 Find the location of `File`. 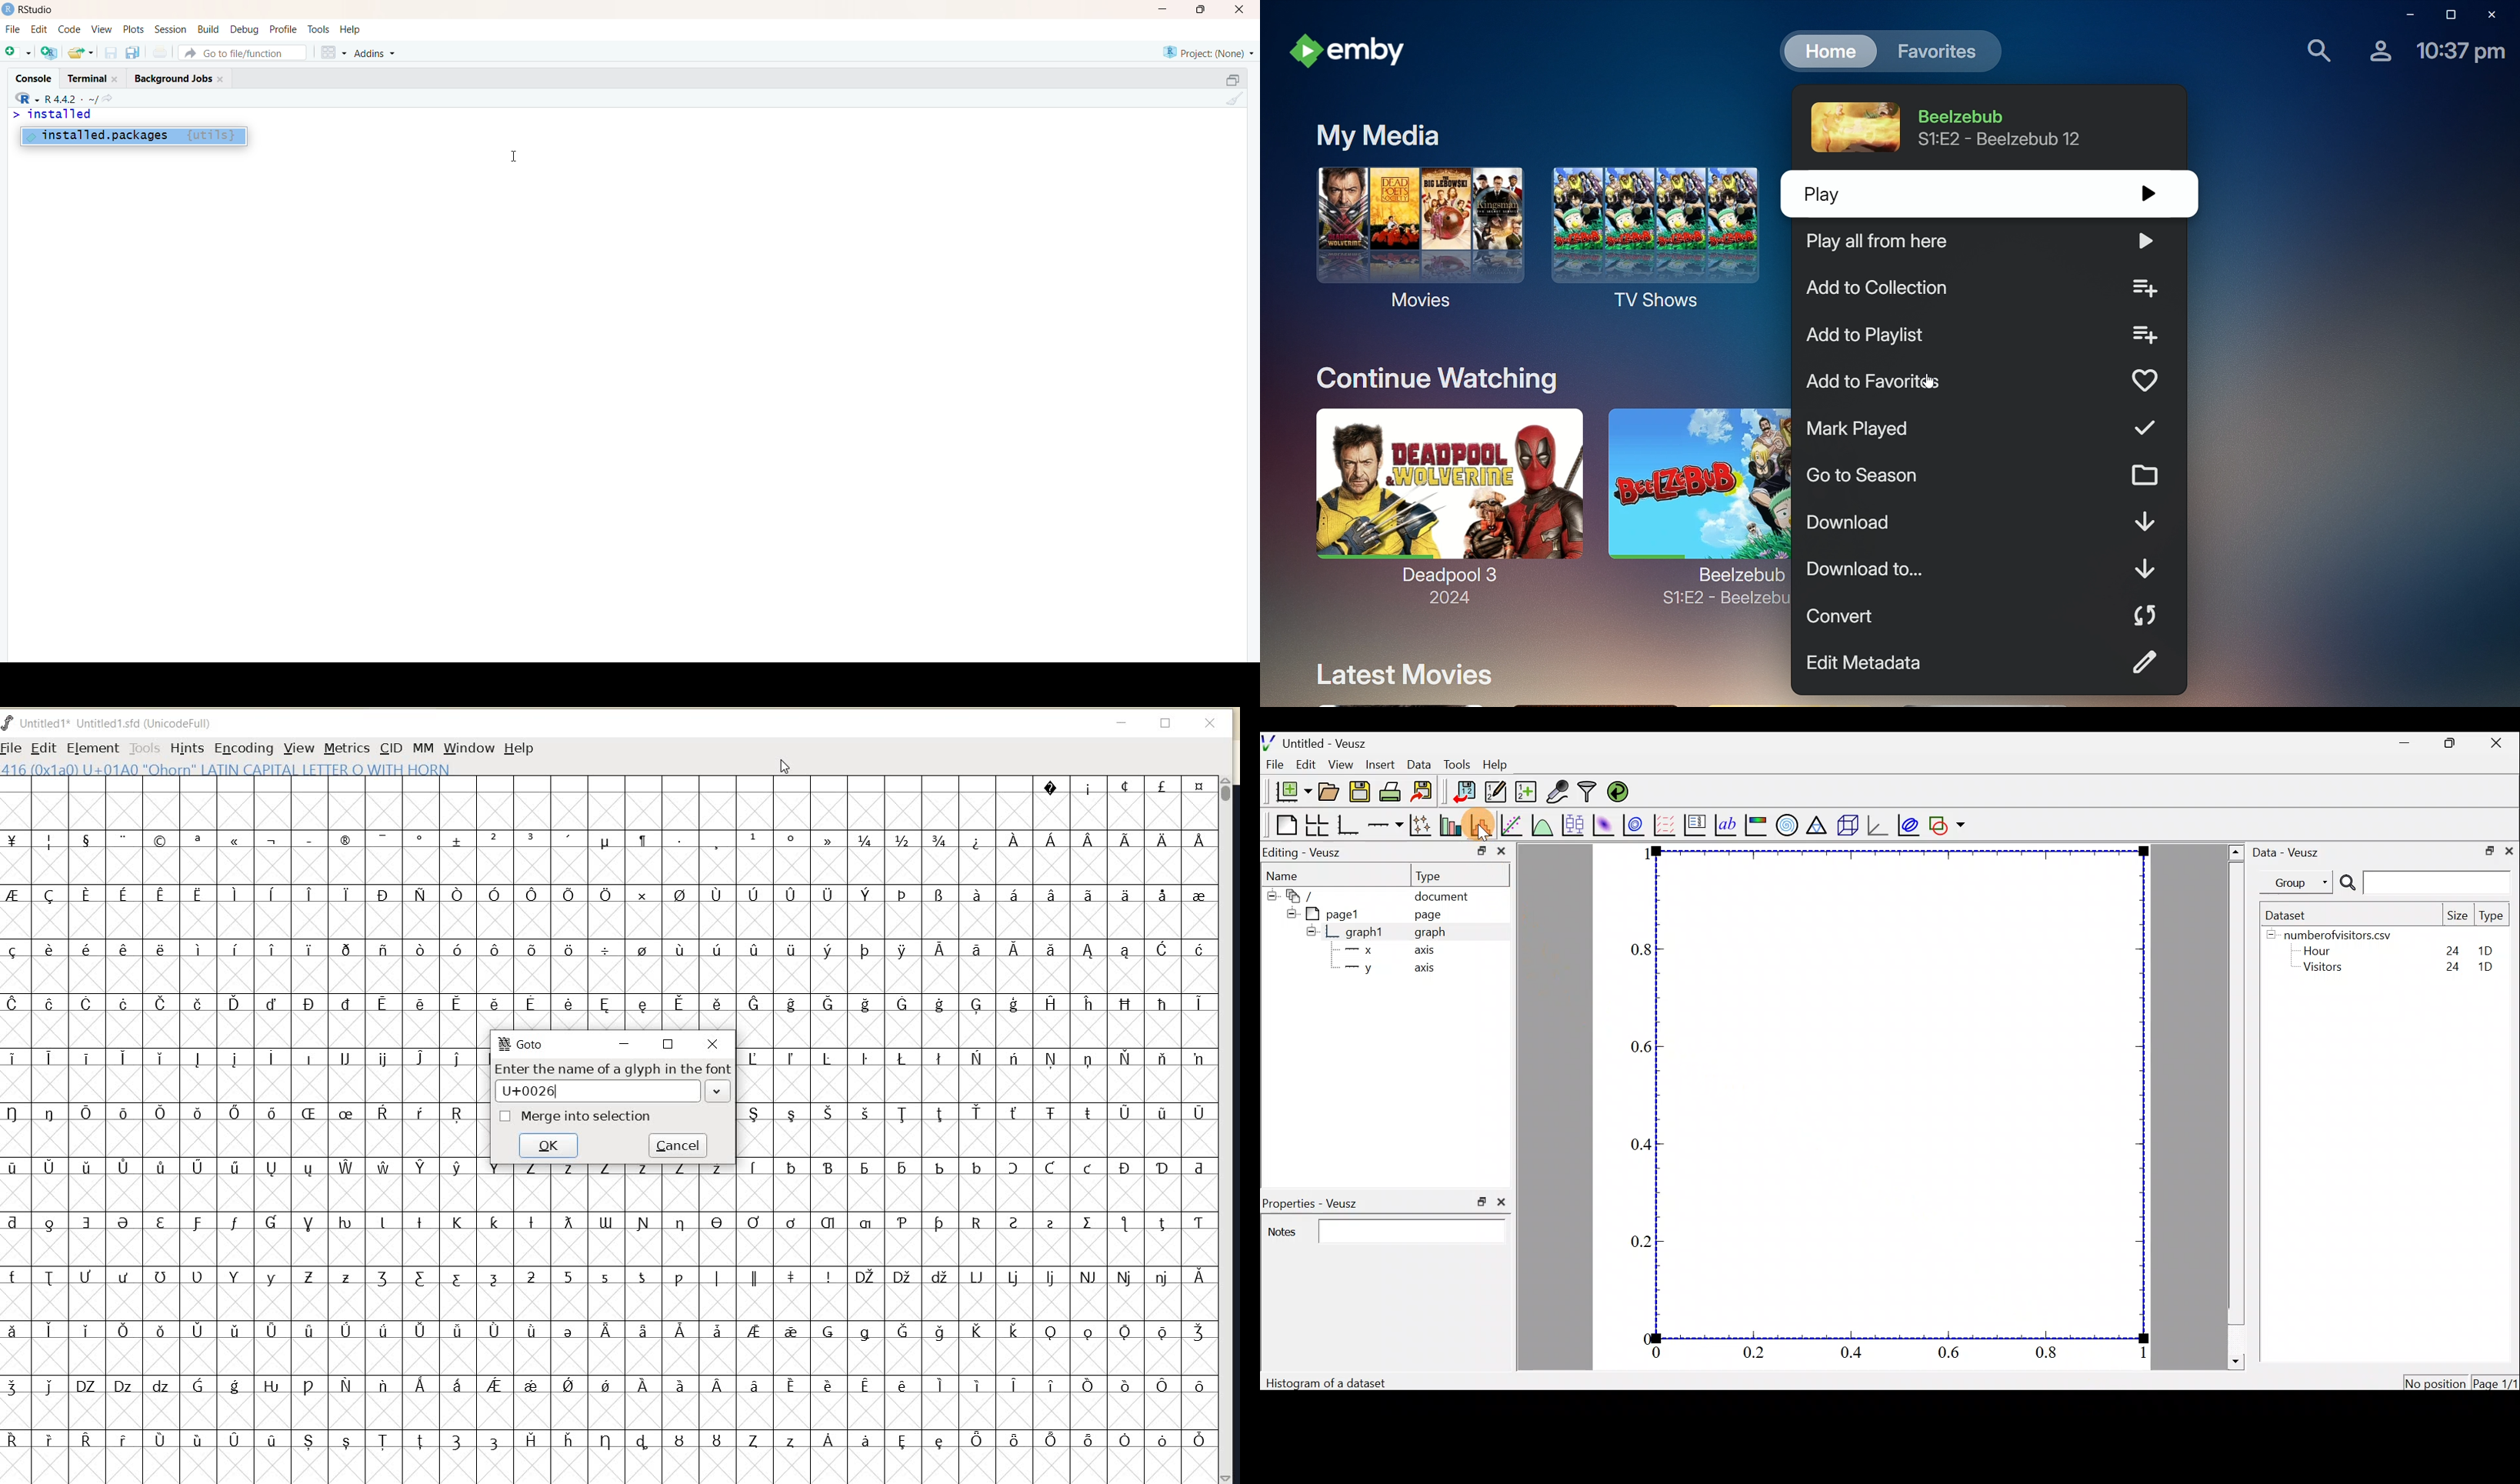

File is located at coordinates (1275, 765).